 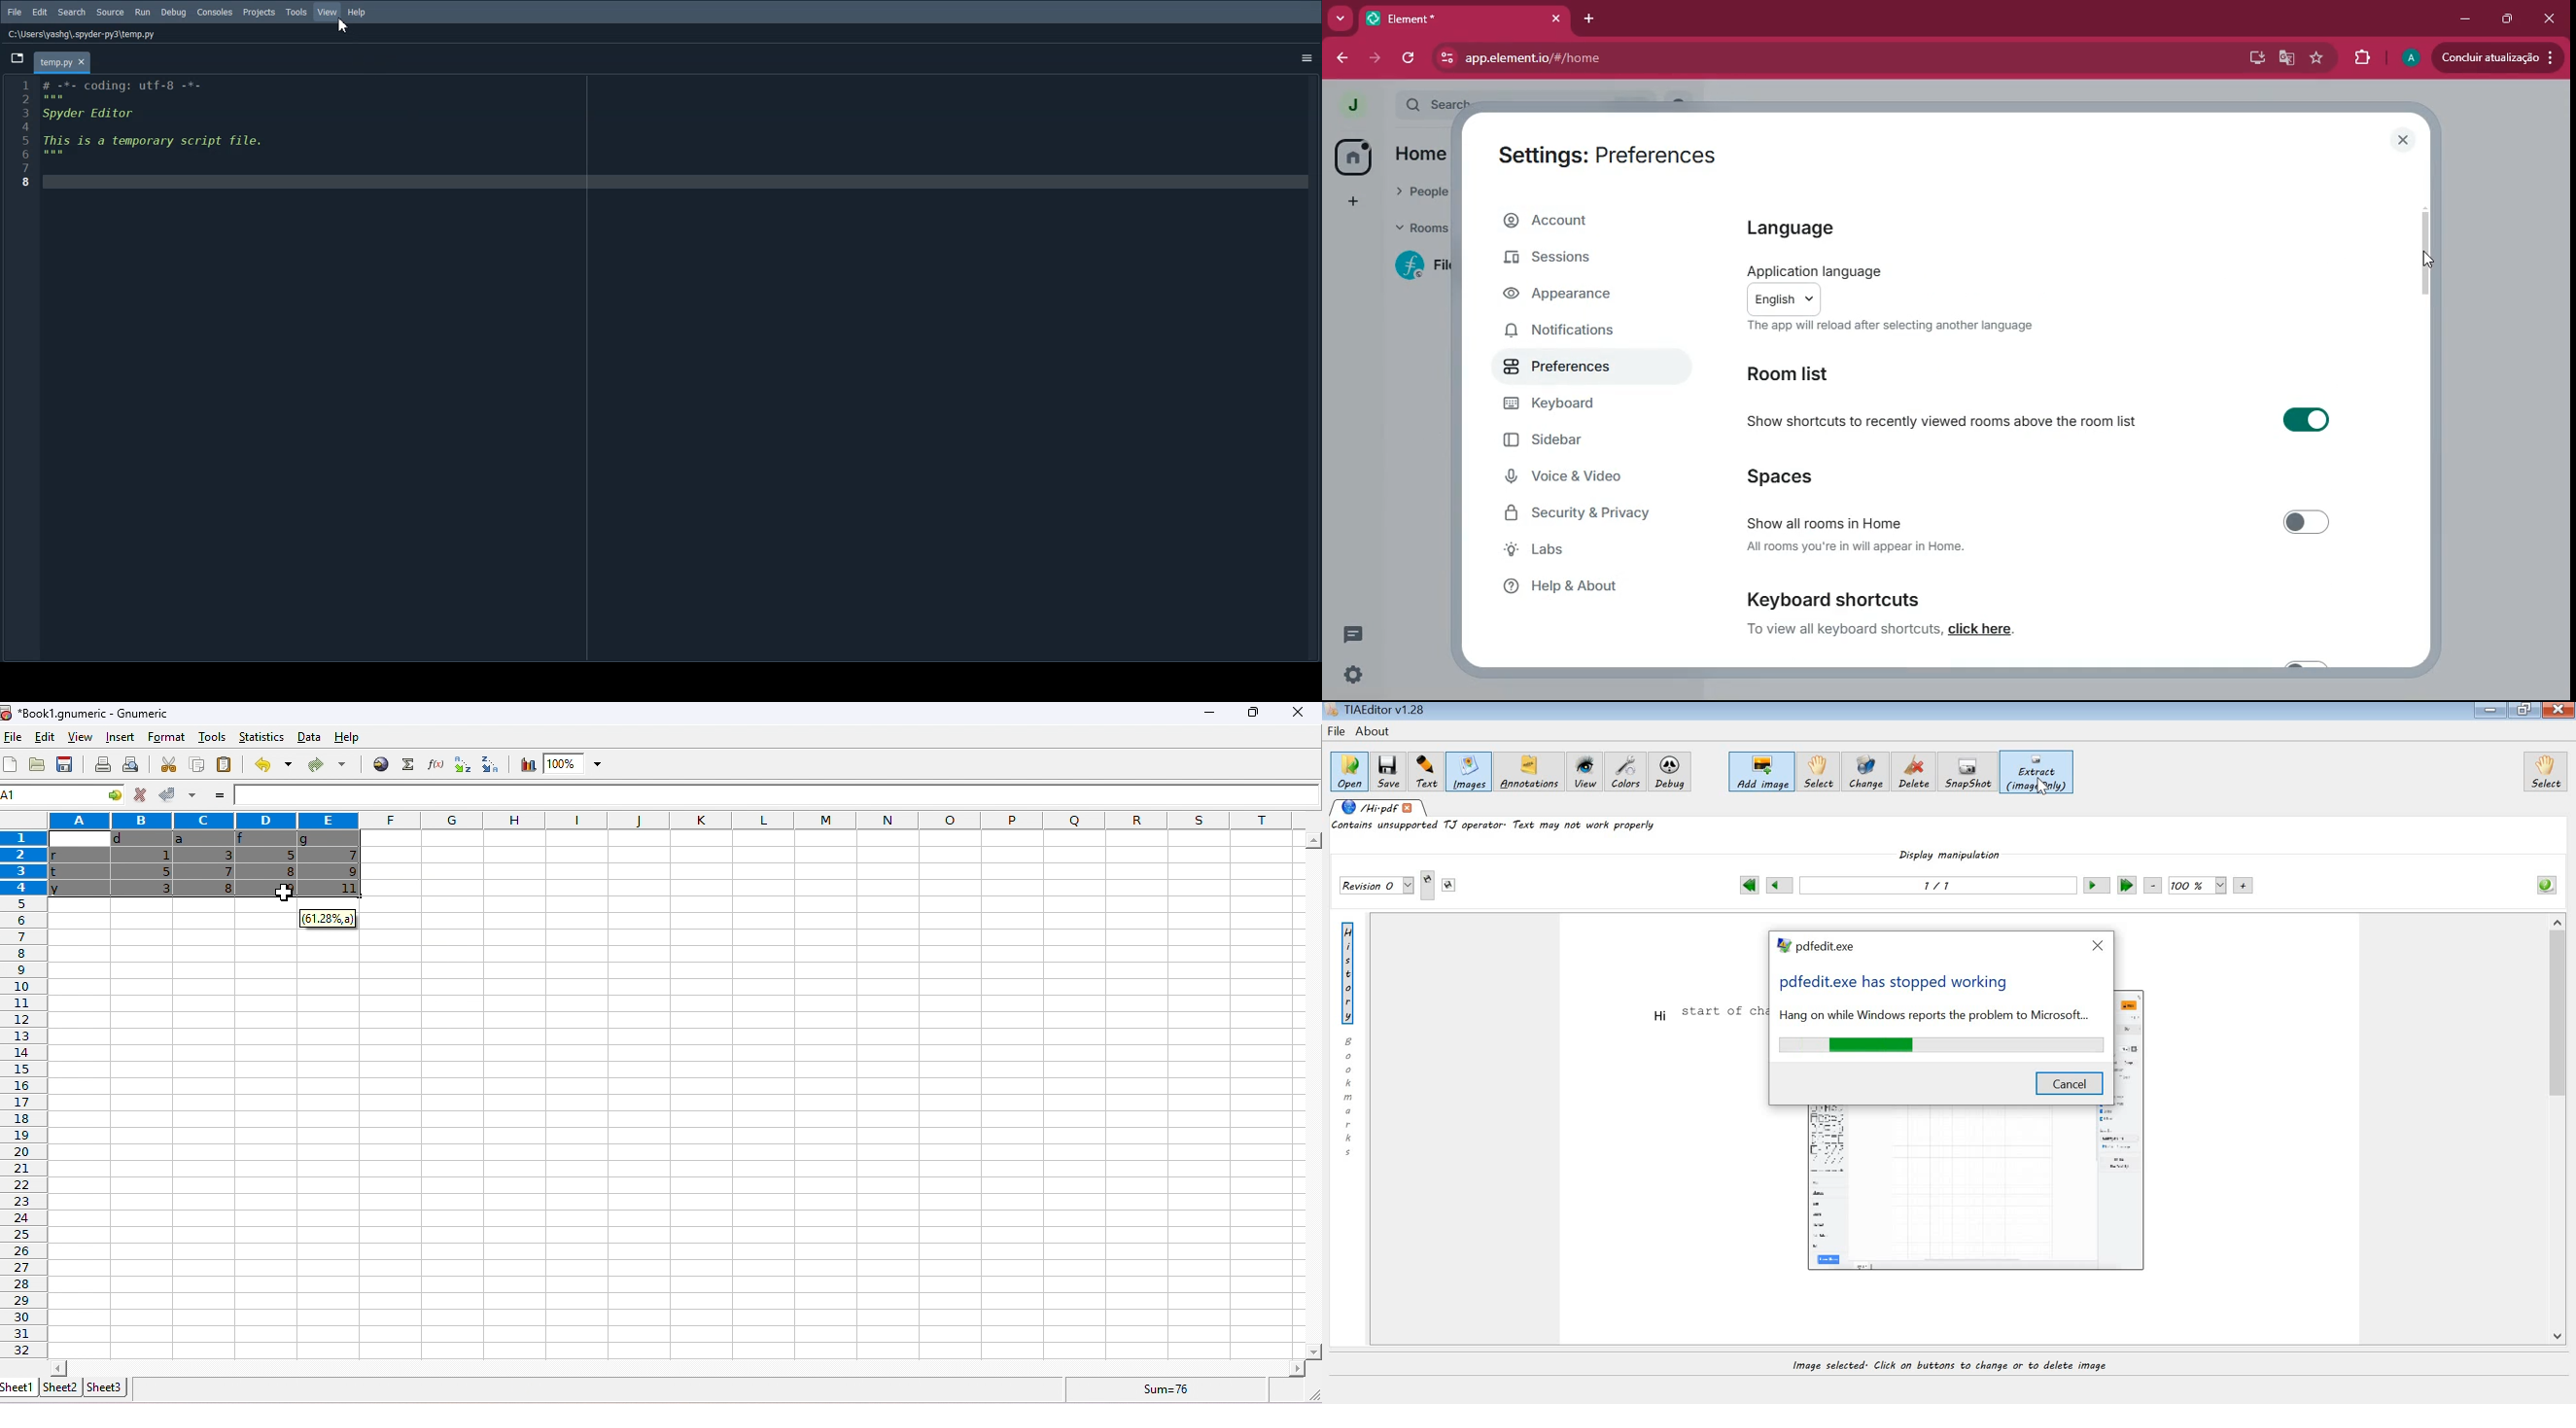 I want to click on room list, so click(x=1807, y=371).